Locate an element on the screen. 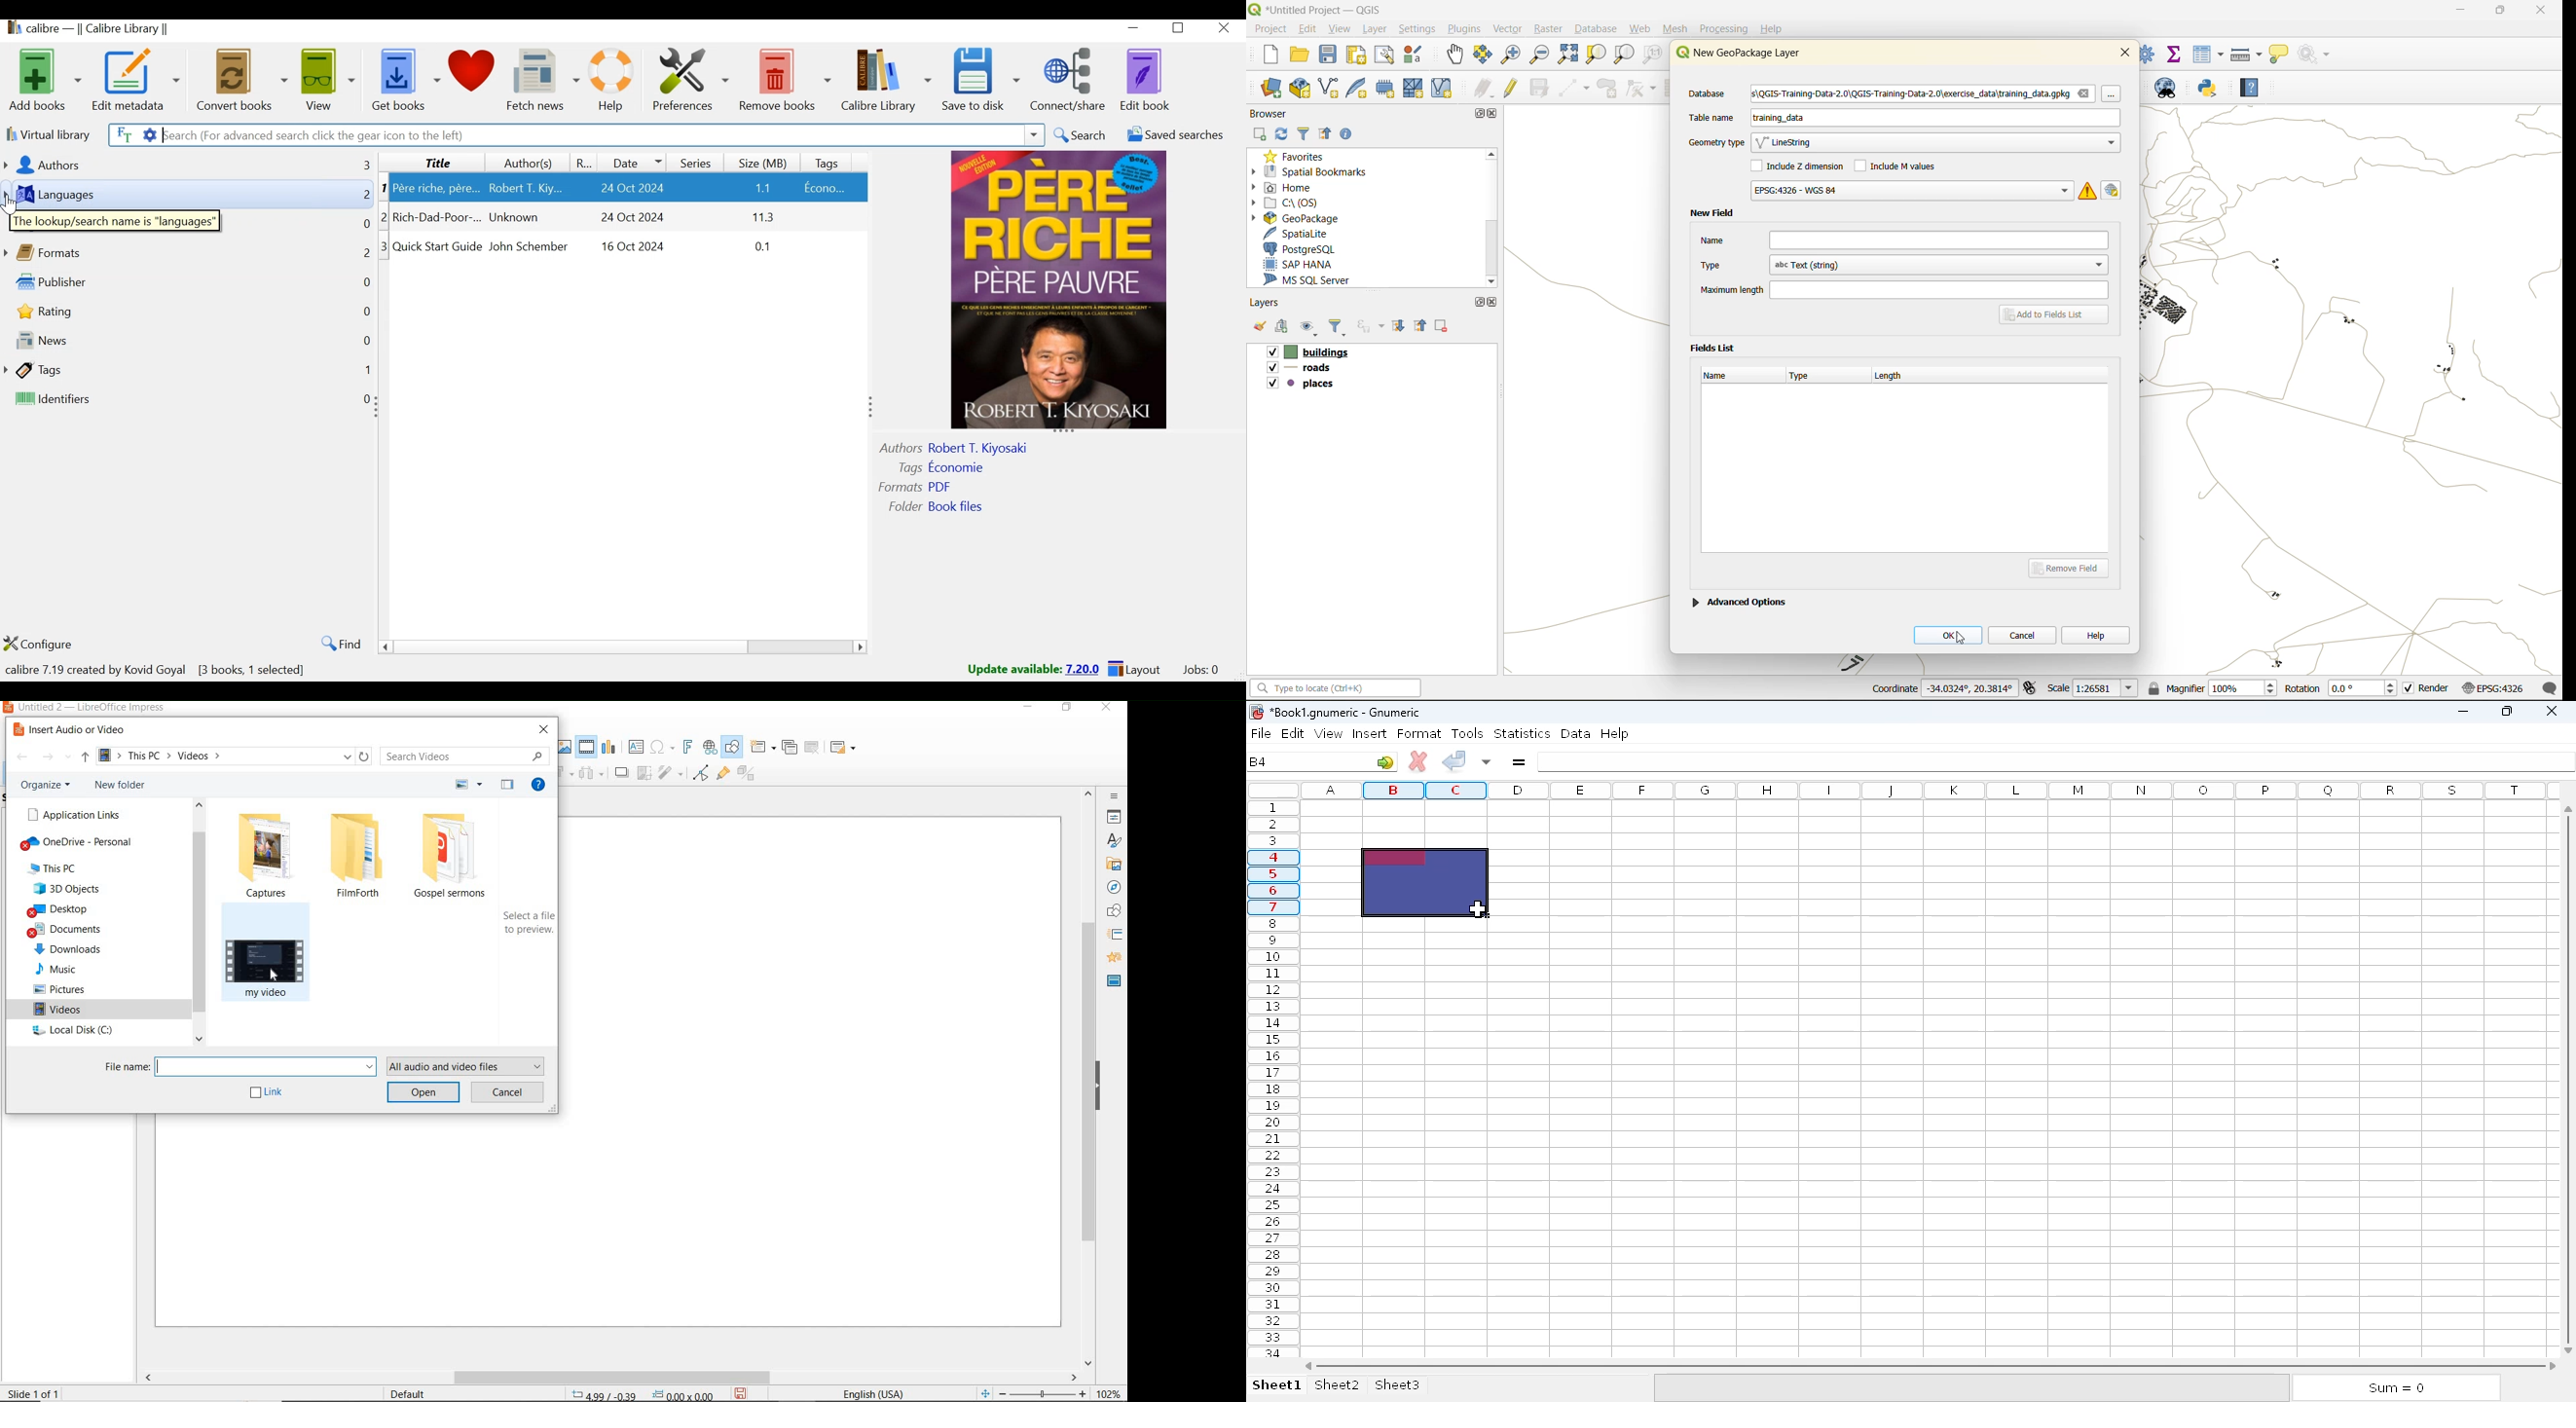 This screenshot has width=2576, height=1428. documents is located at coordinates (68, 931).